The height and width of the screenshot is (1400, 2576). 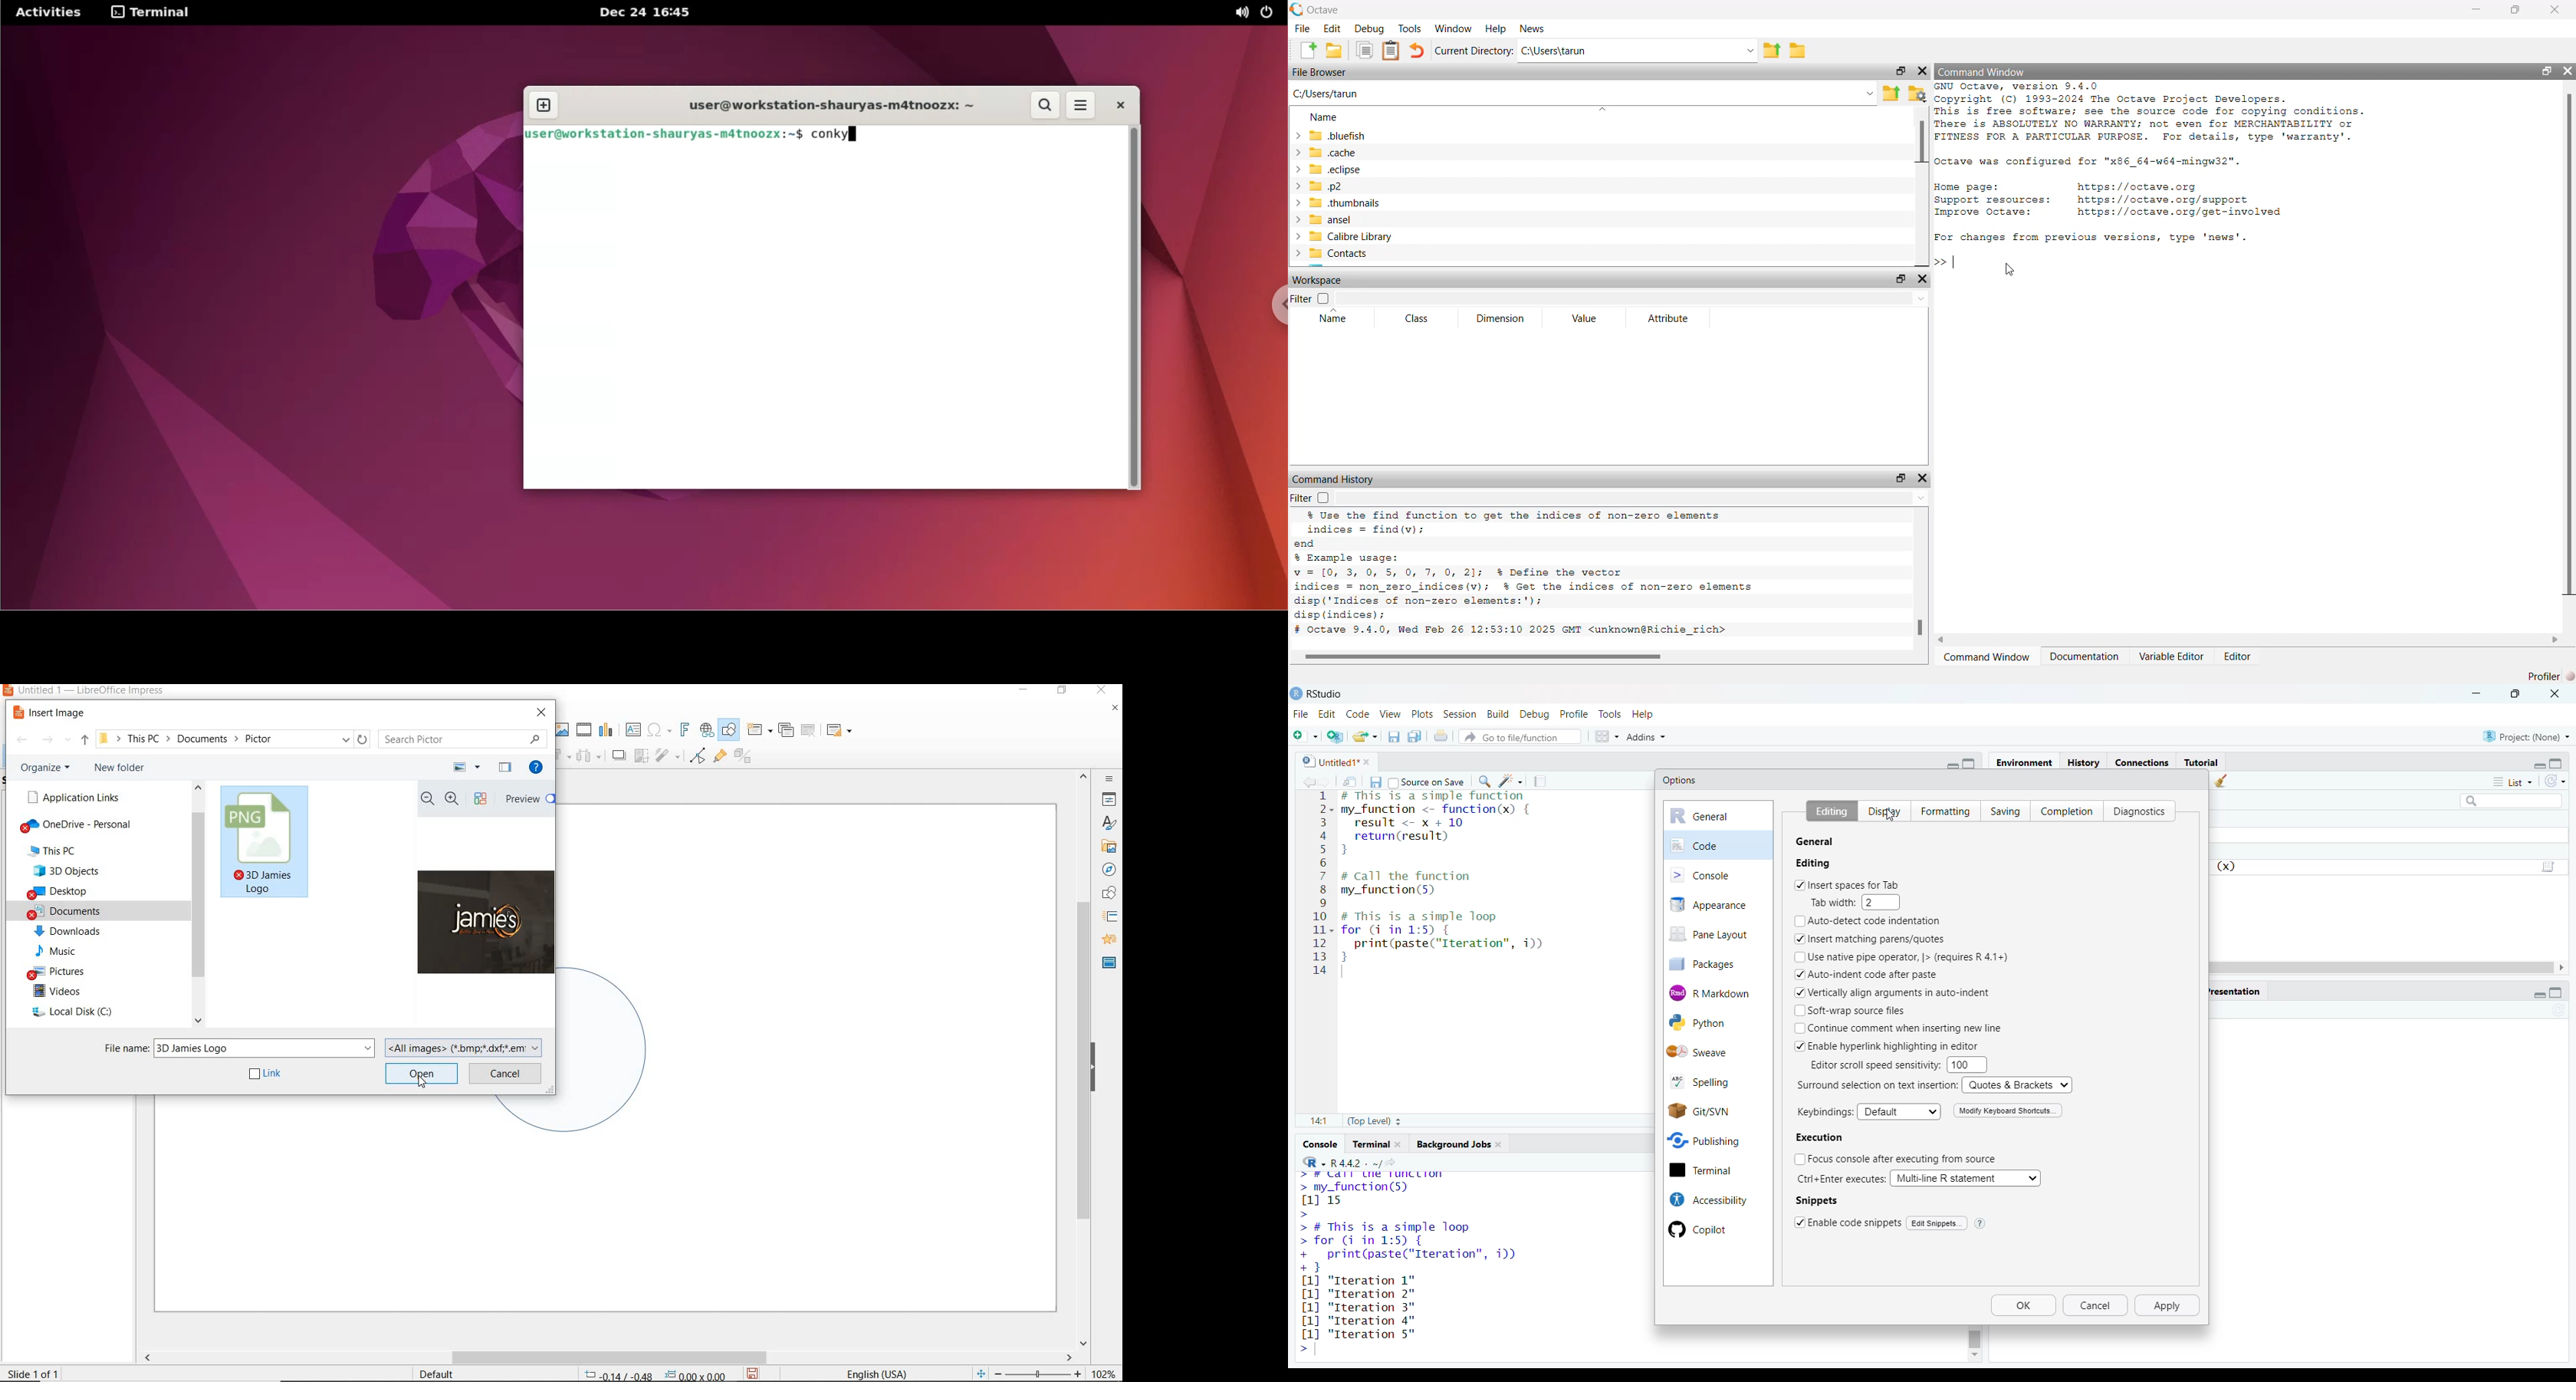 What do you see at coordinates (1442, 736) in the screenshot?
I see `print the current file` at bounding box center [1442, 736].